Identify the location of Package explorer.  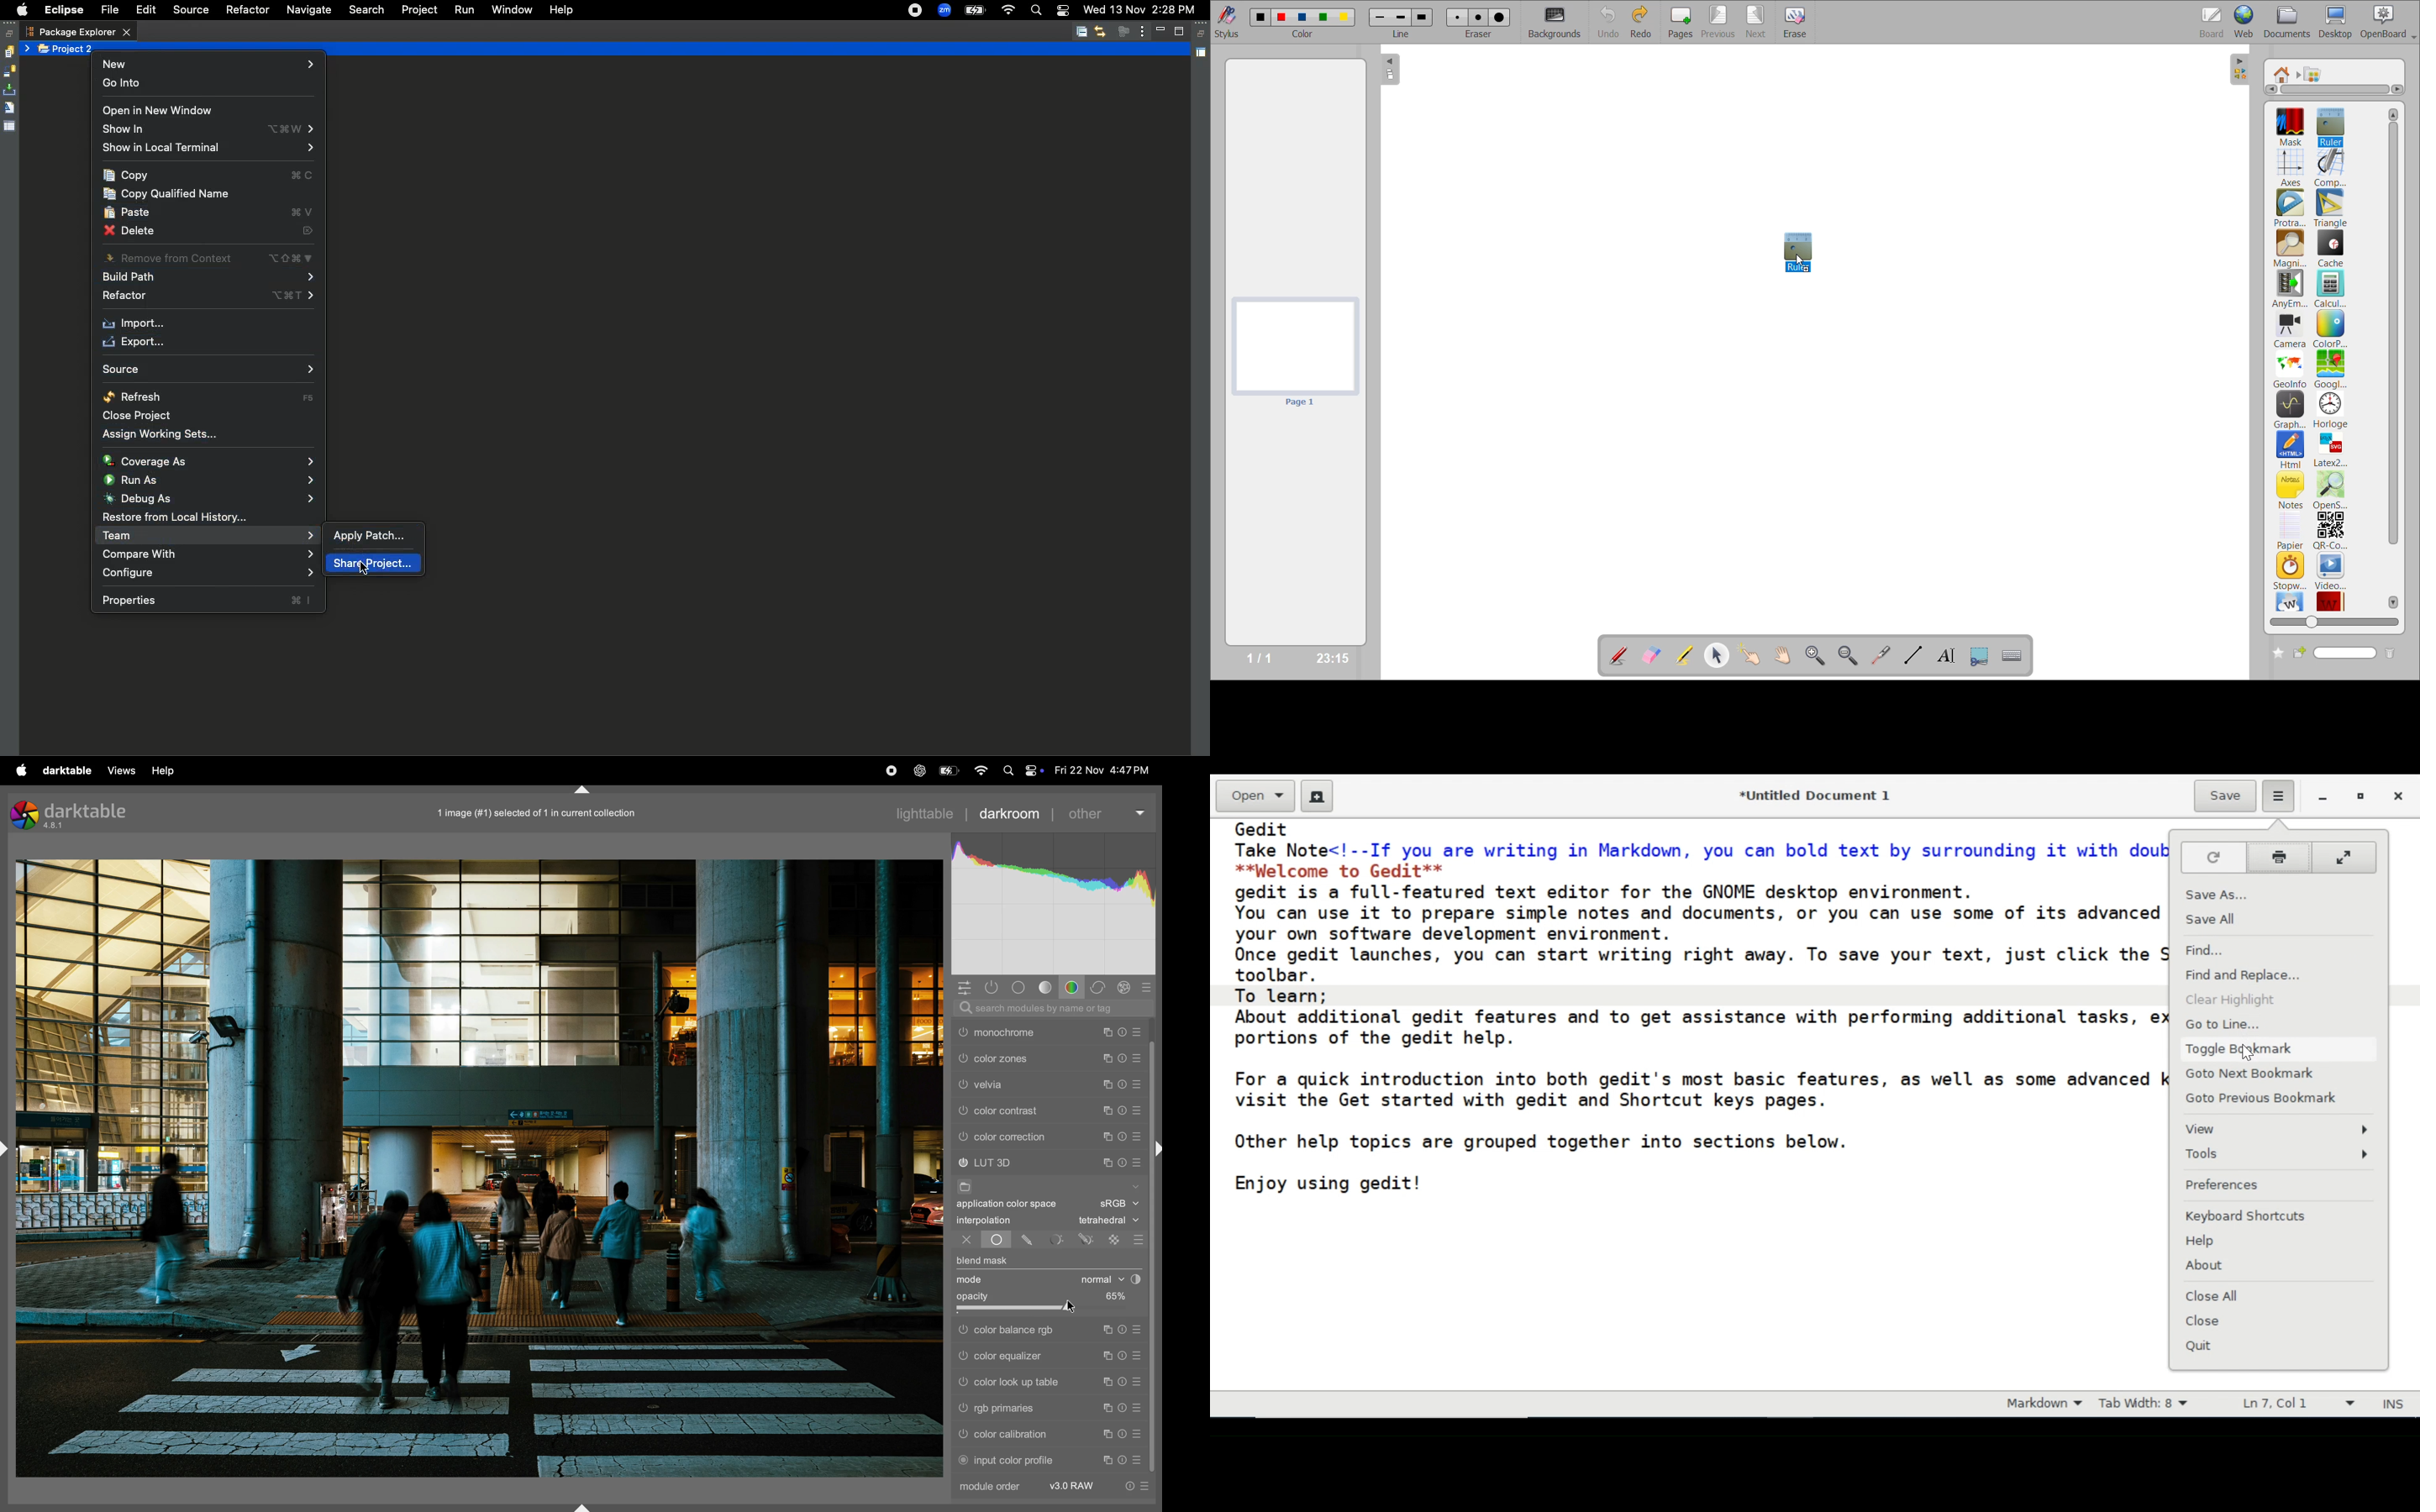
(78, 32).